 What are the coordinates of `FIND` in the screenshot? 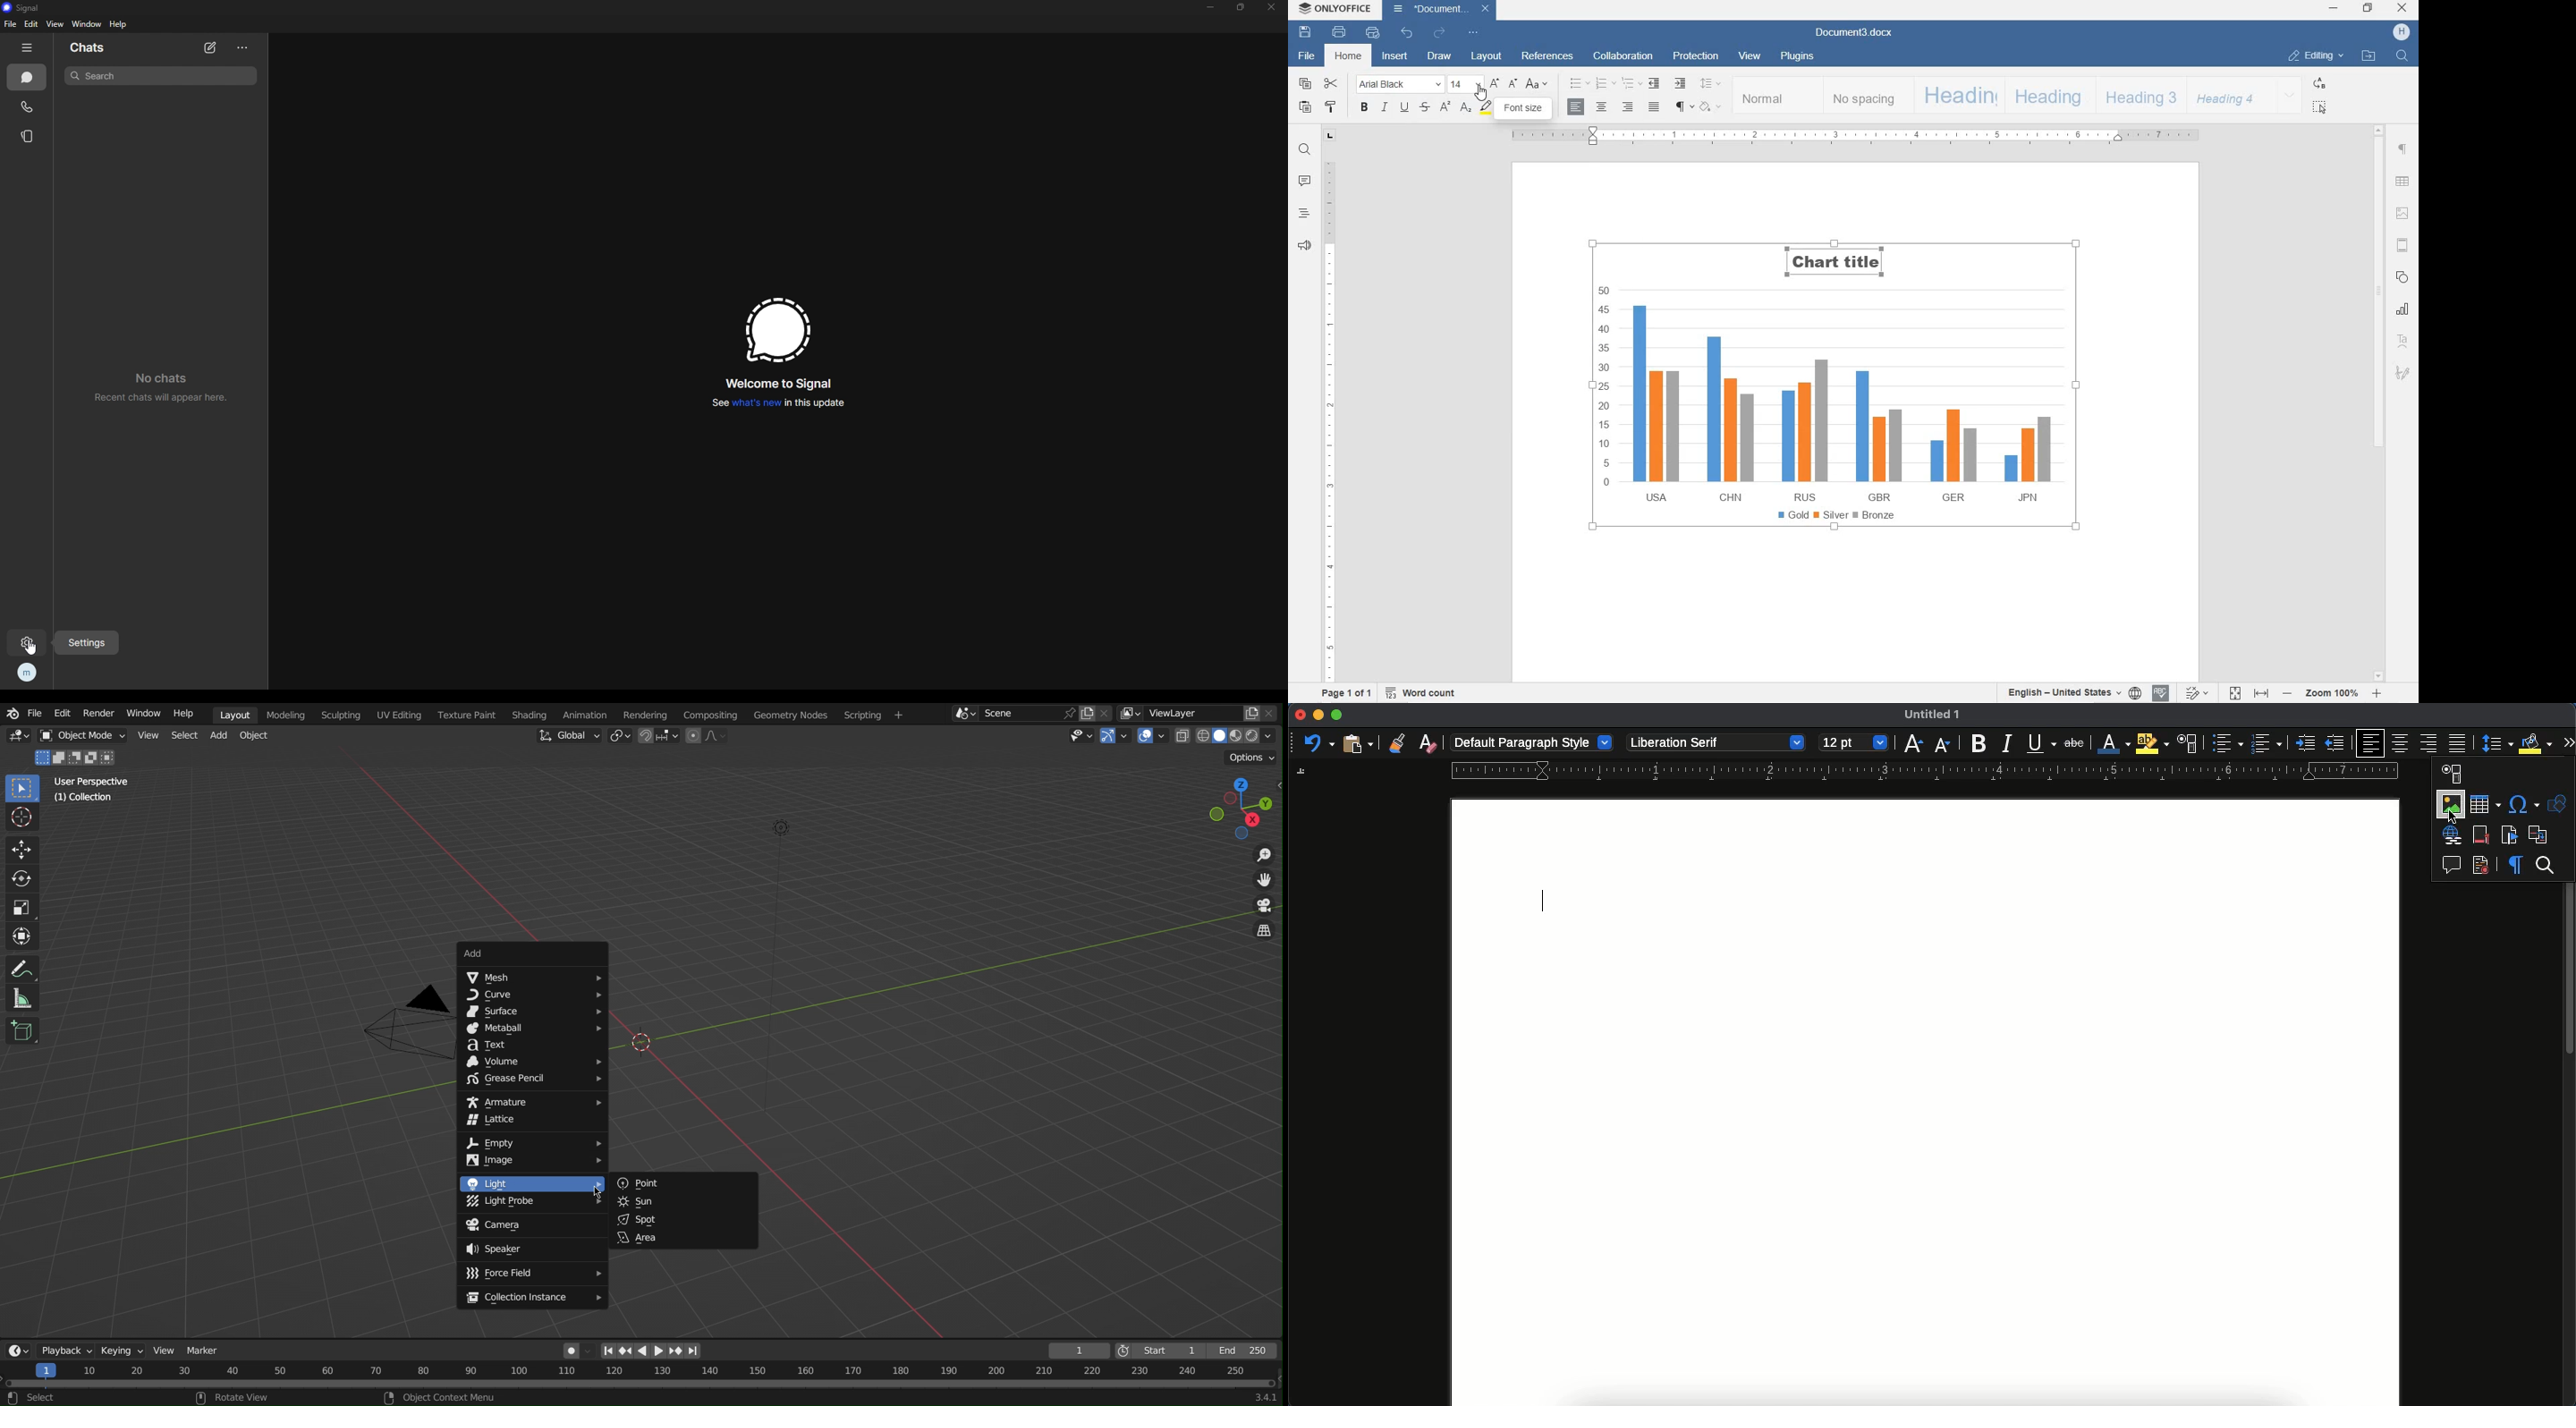 It's located at (2402, 55).